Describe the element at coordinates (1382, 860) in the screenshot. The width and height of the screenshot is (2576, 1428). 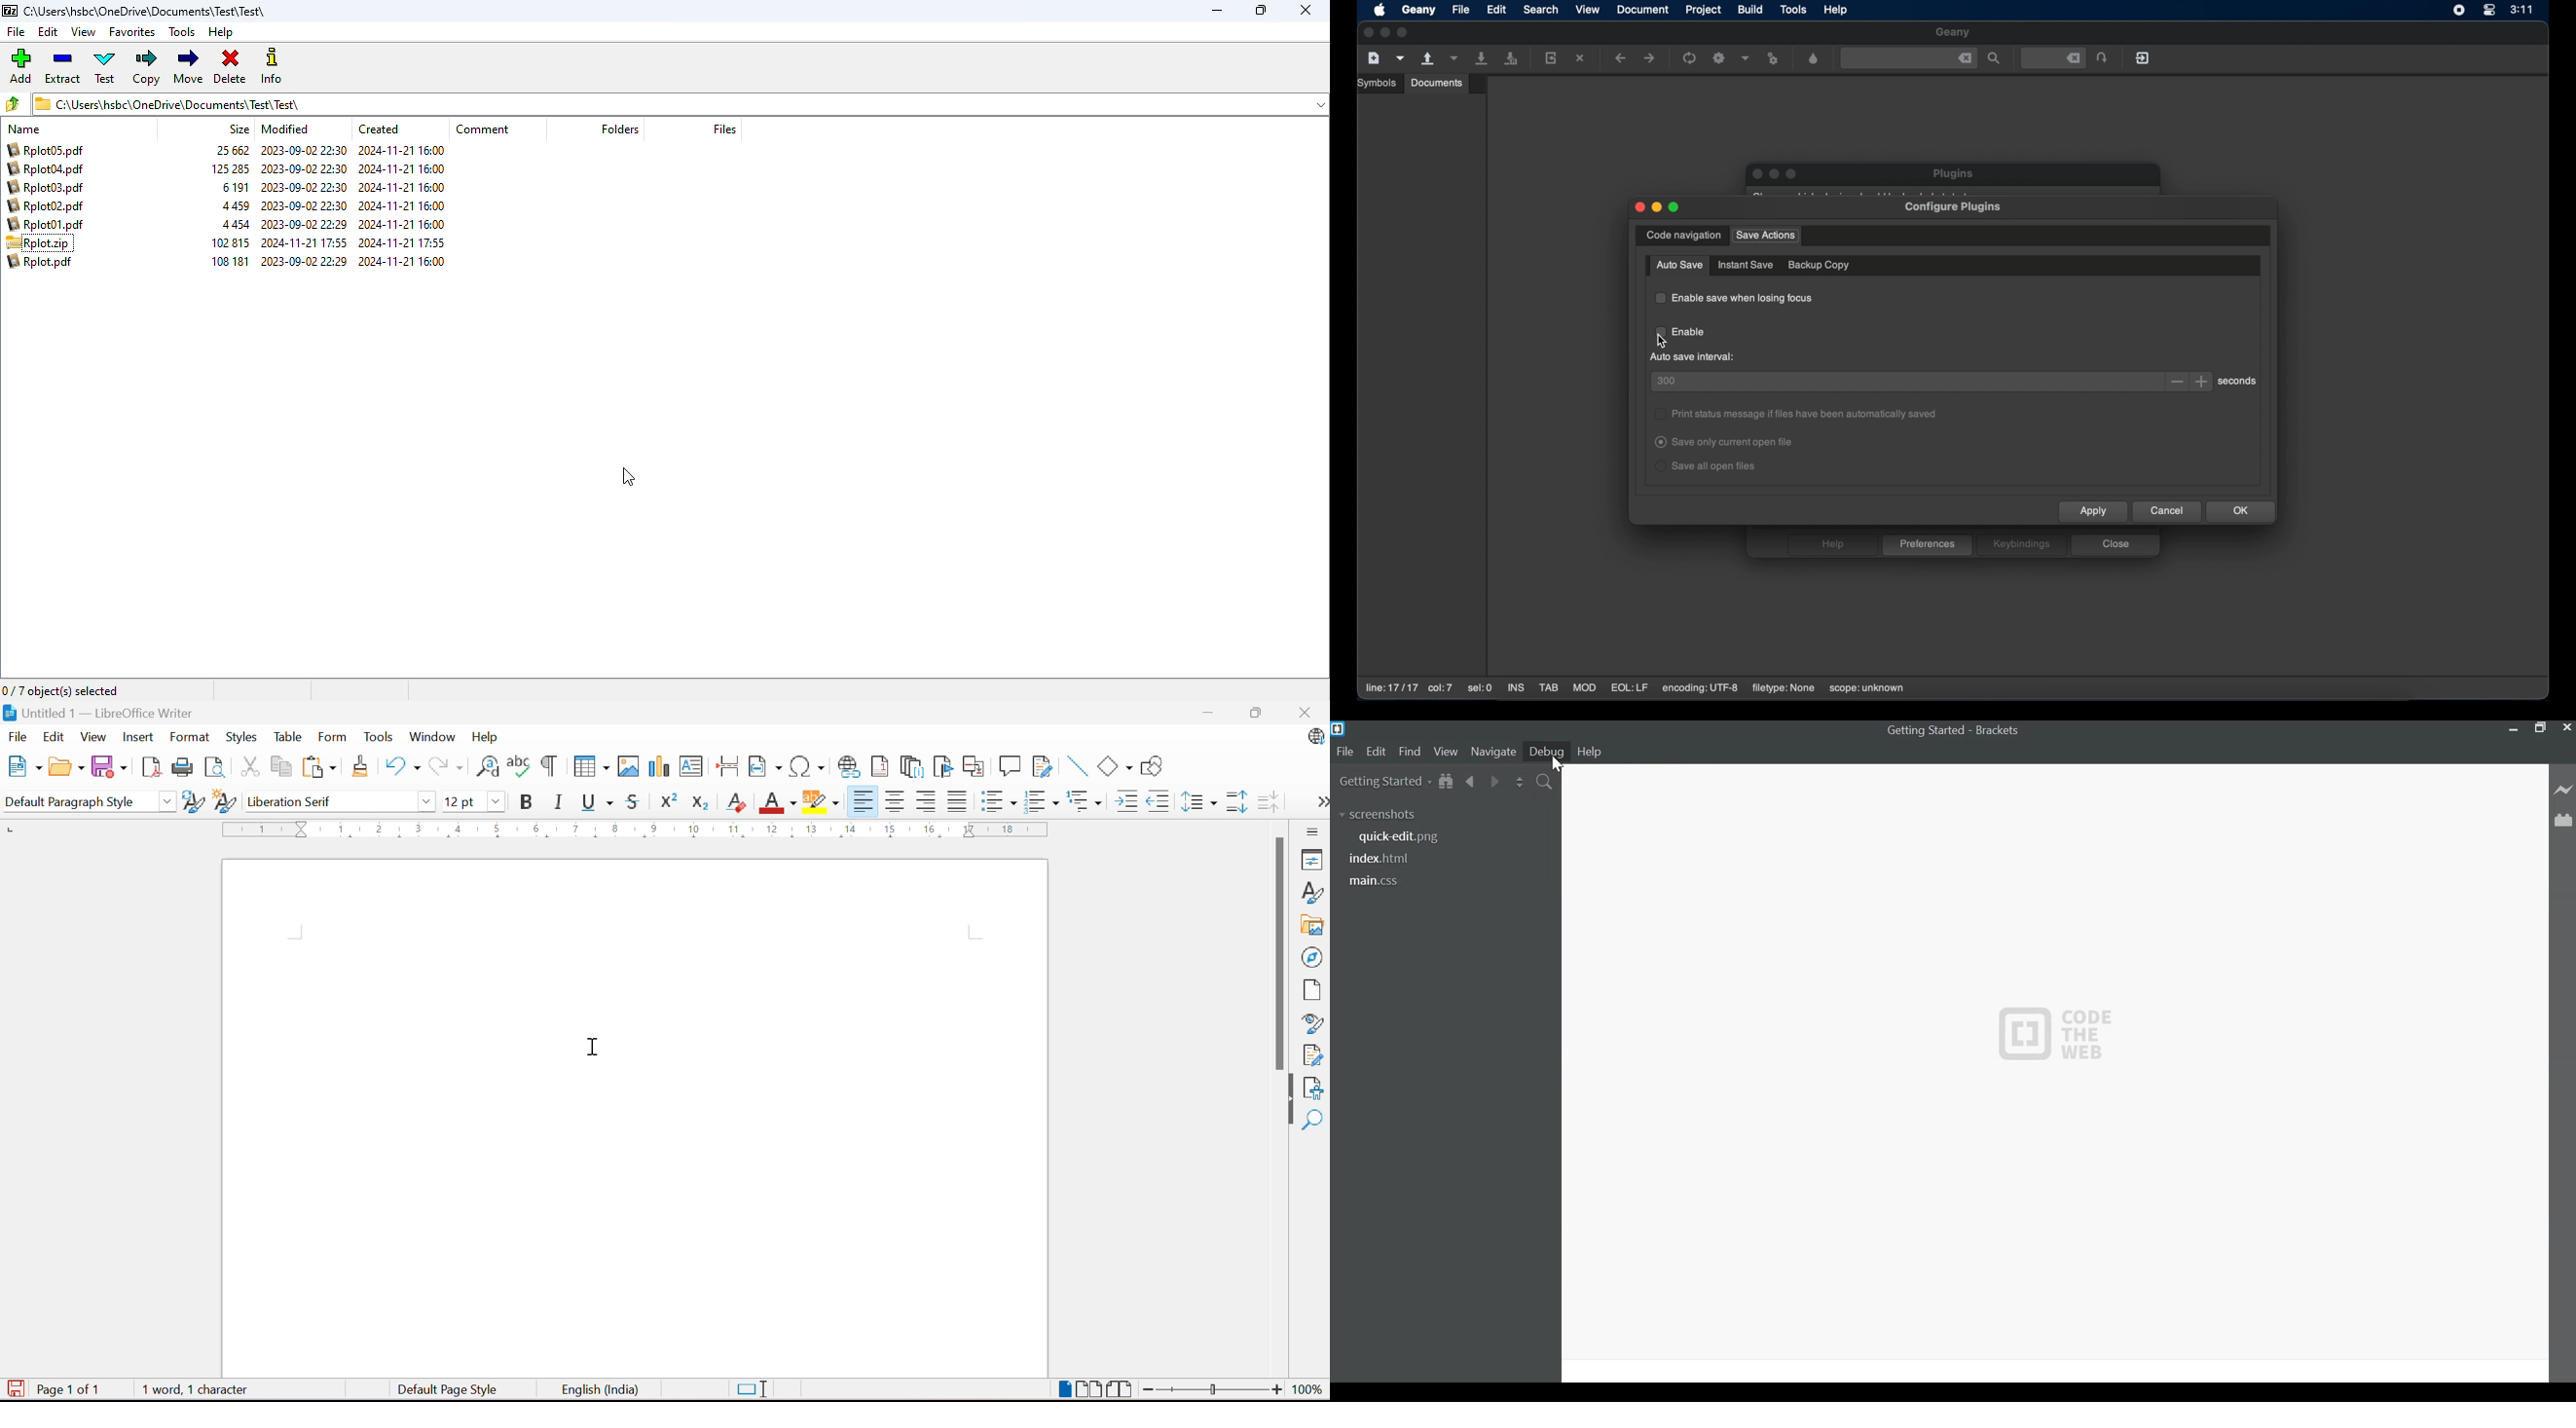
I see `index.html` at that location.